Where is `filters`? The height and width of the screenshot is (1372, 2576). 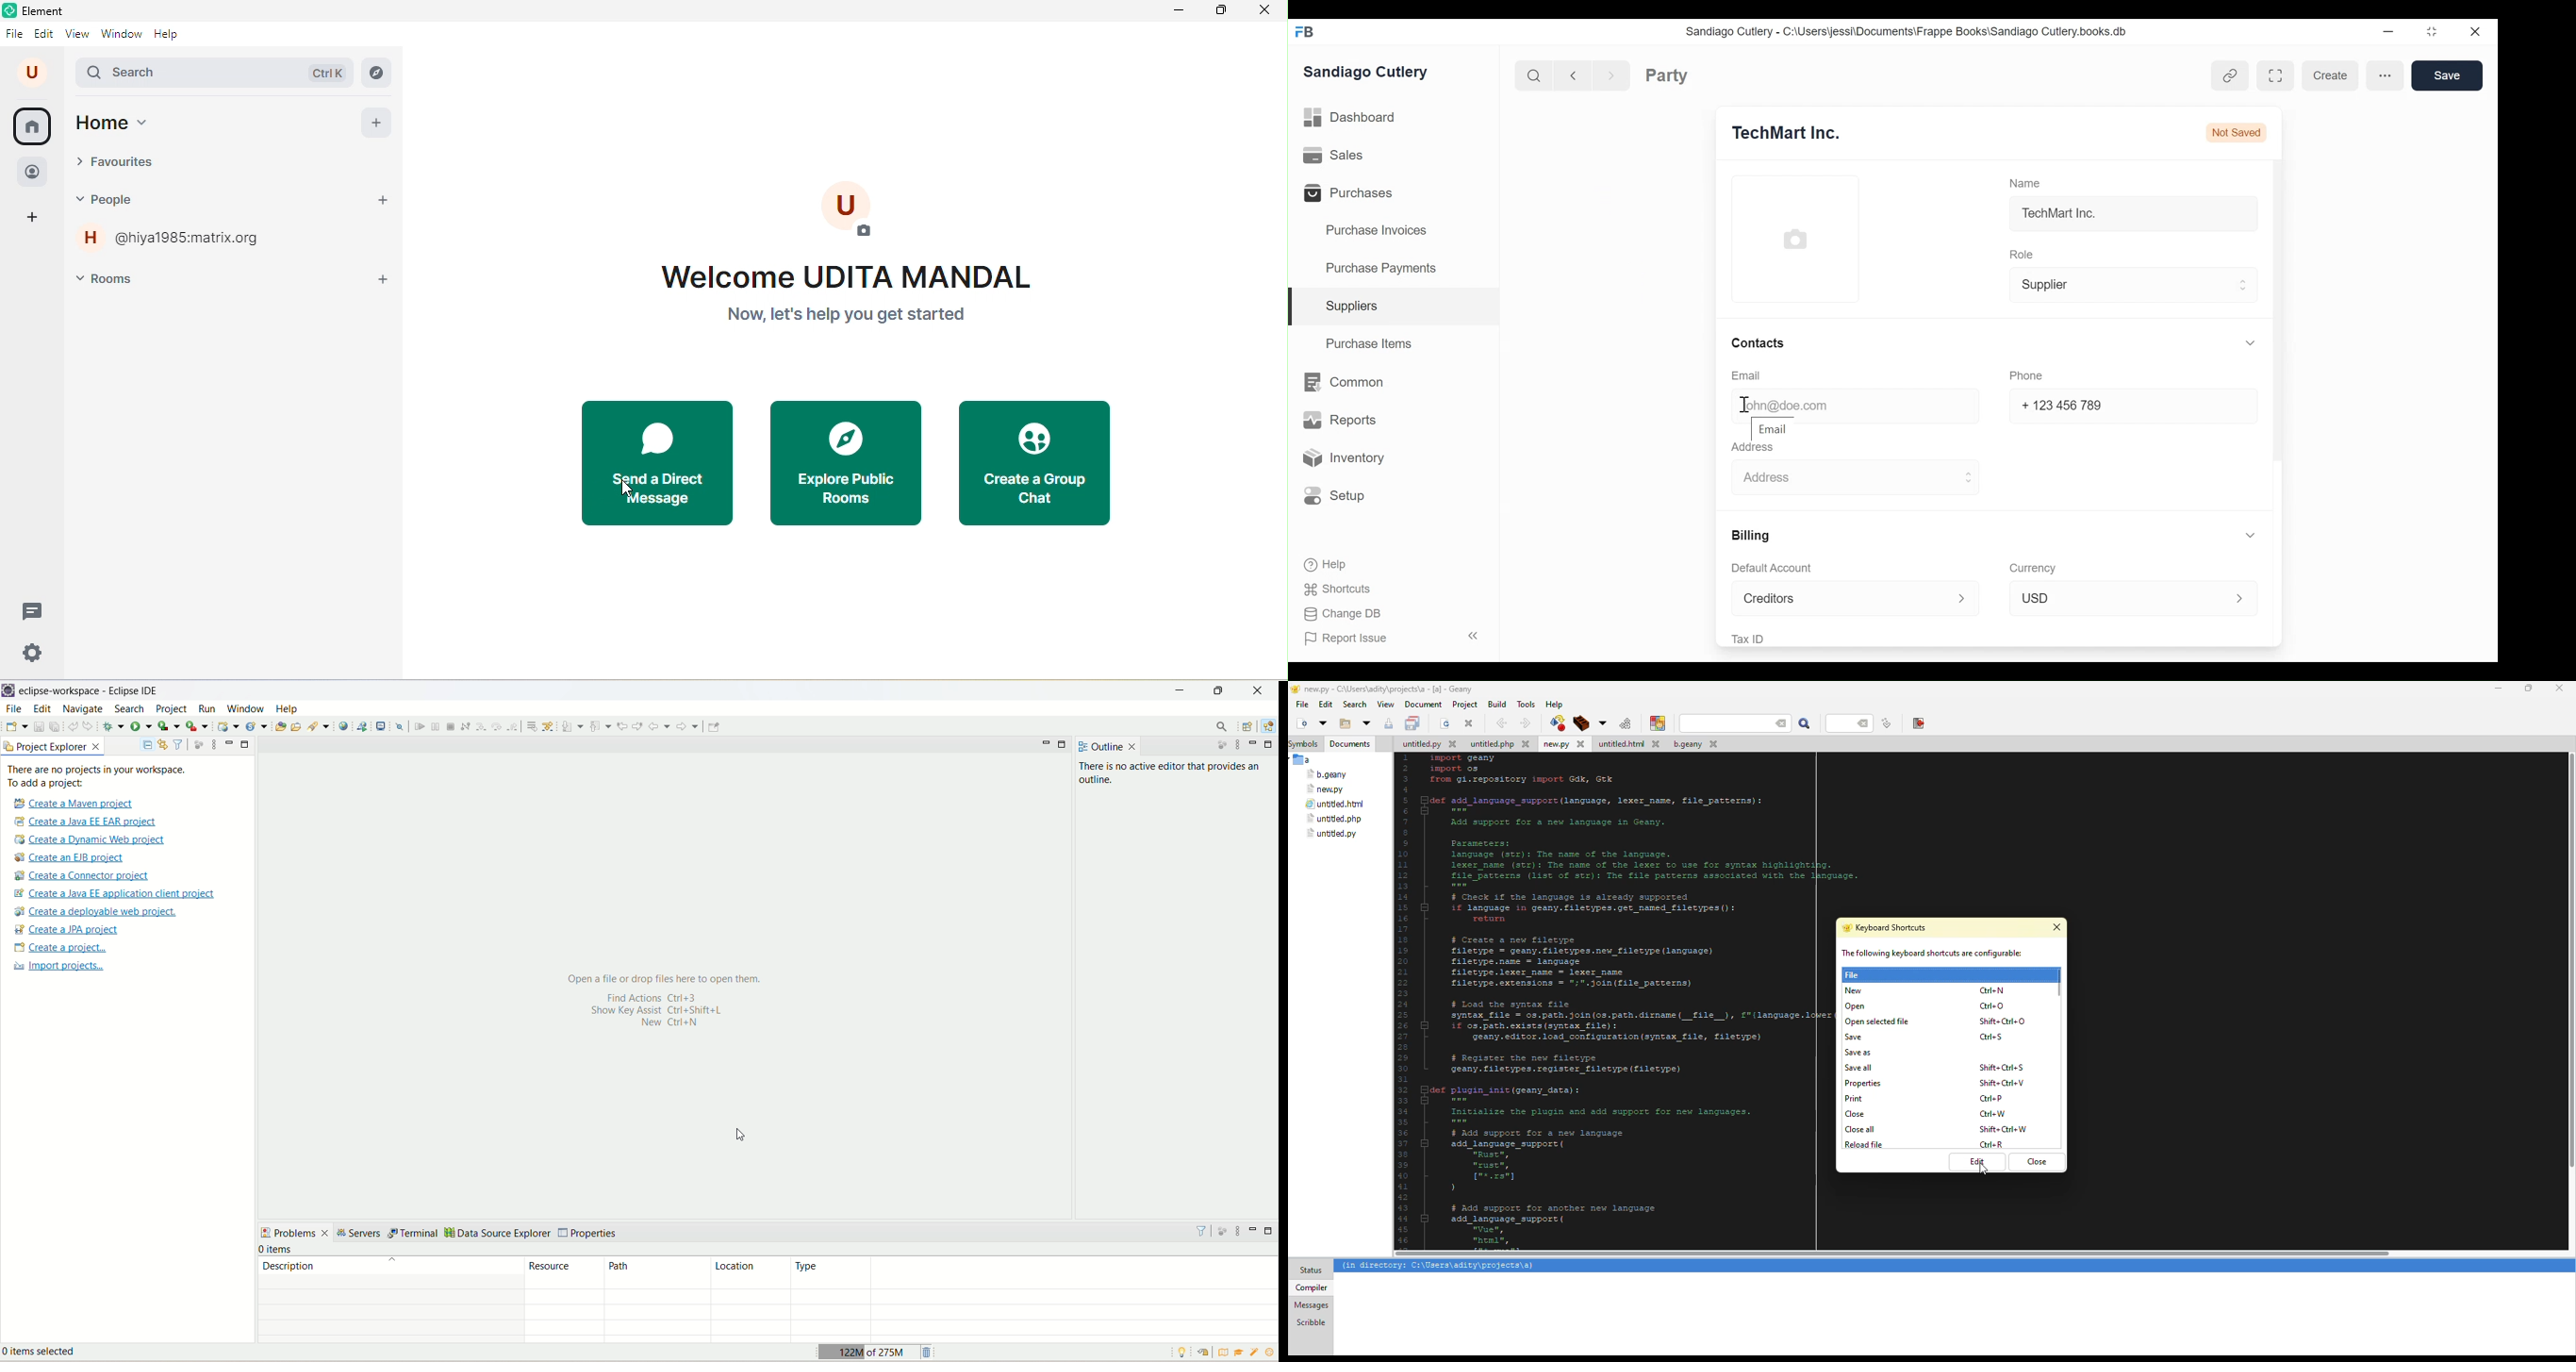
filters is located at coordinates (1201, 1230).